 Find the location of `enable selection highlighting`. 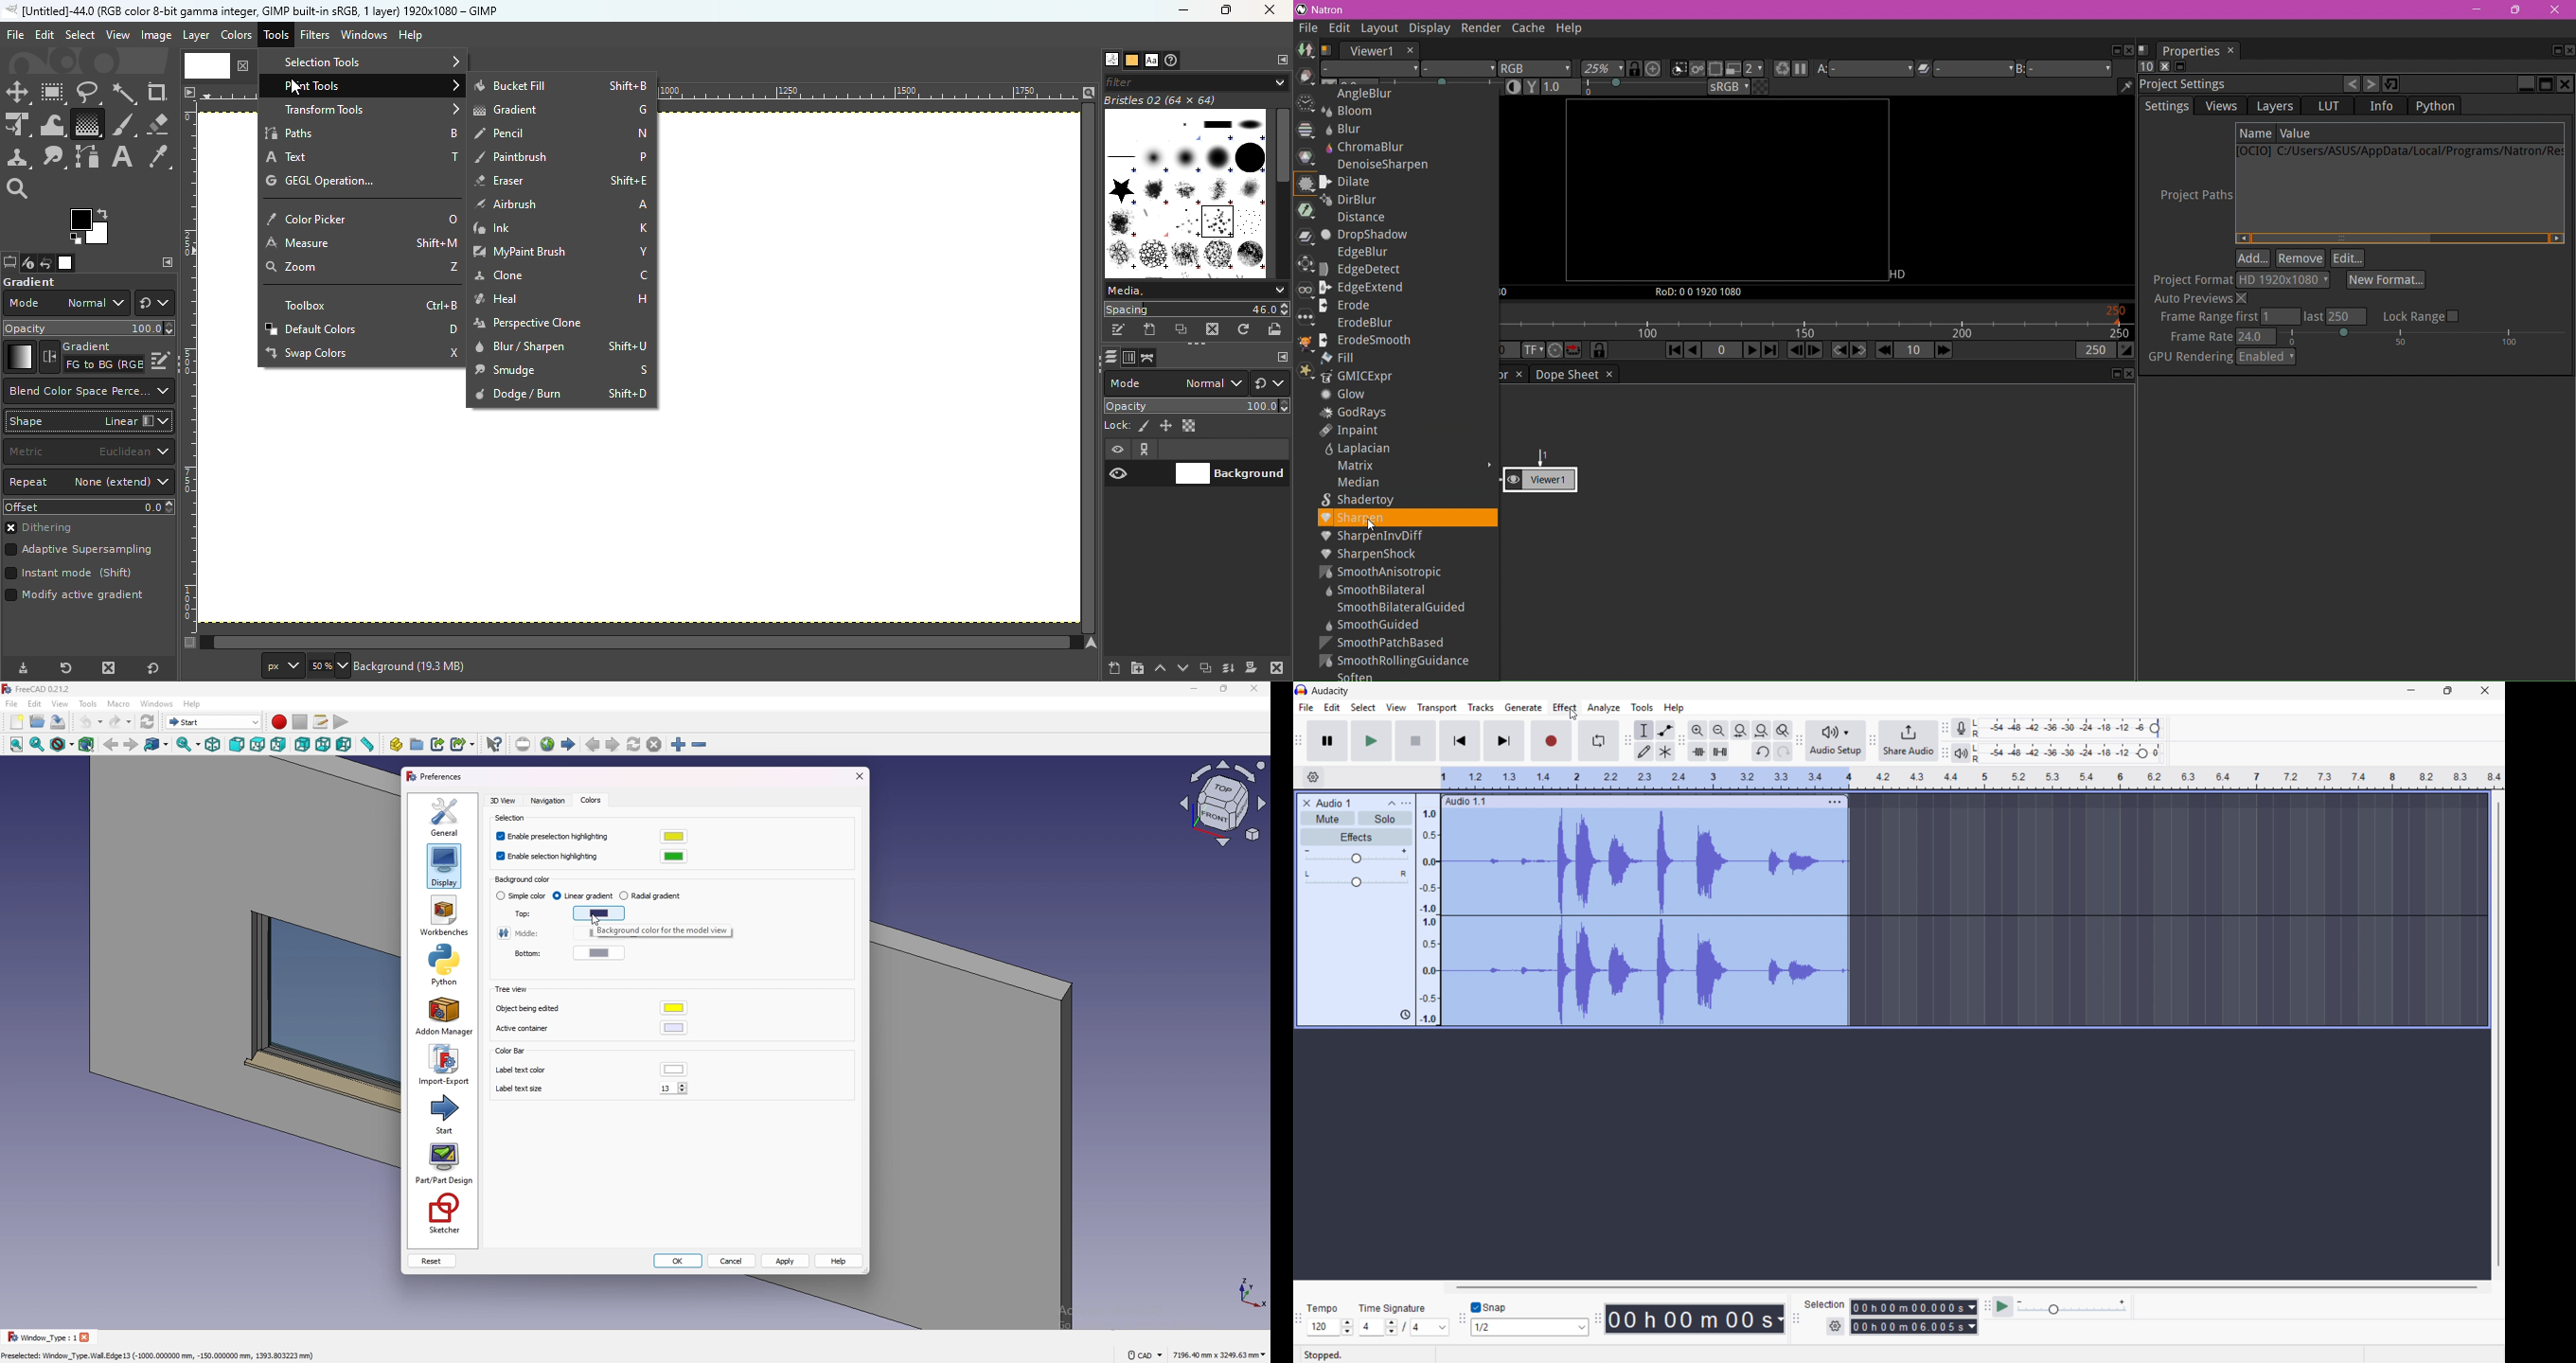

enable selection highlighting is located at coordinates (549, 857).